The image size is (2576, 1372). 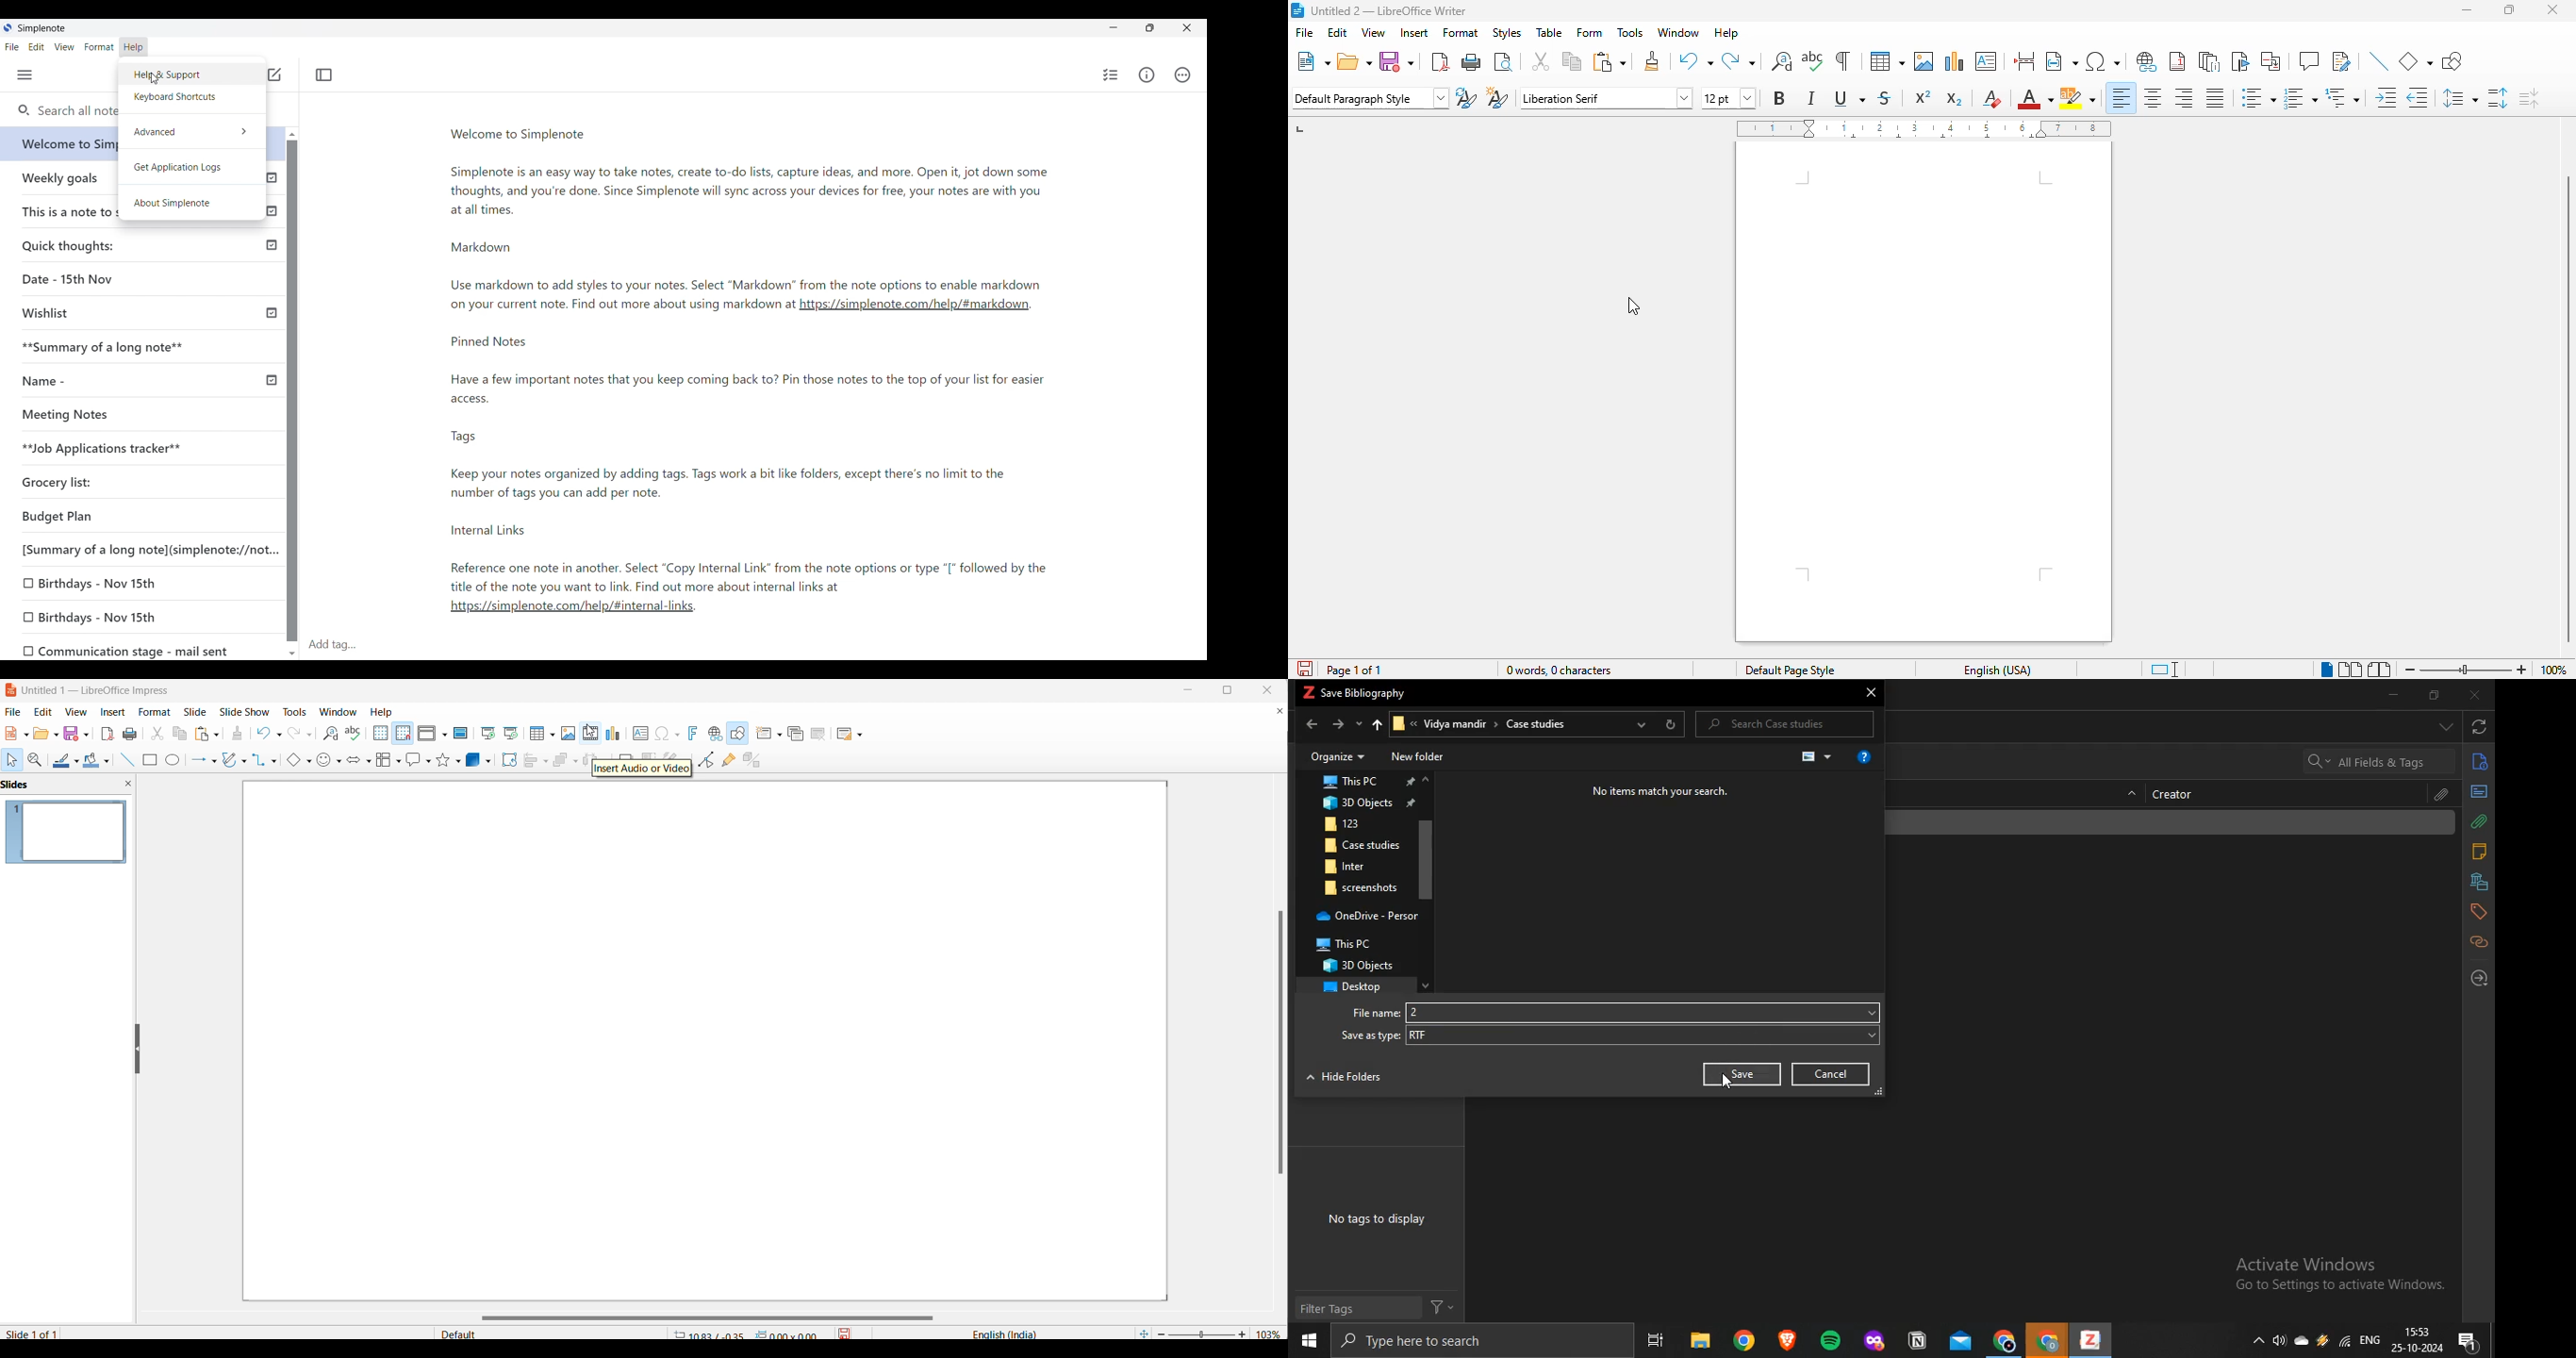 What do you see at coordinates (2470, 1340) in the screenshot?
I see `notification` at bounding box center [2470, 1340].